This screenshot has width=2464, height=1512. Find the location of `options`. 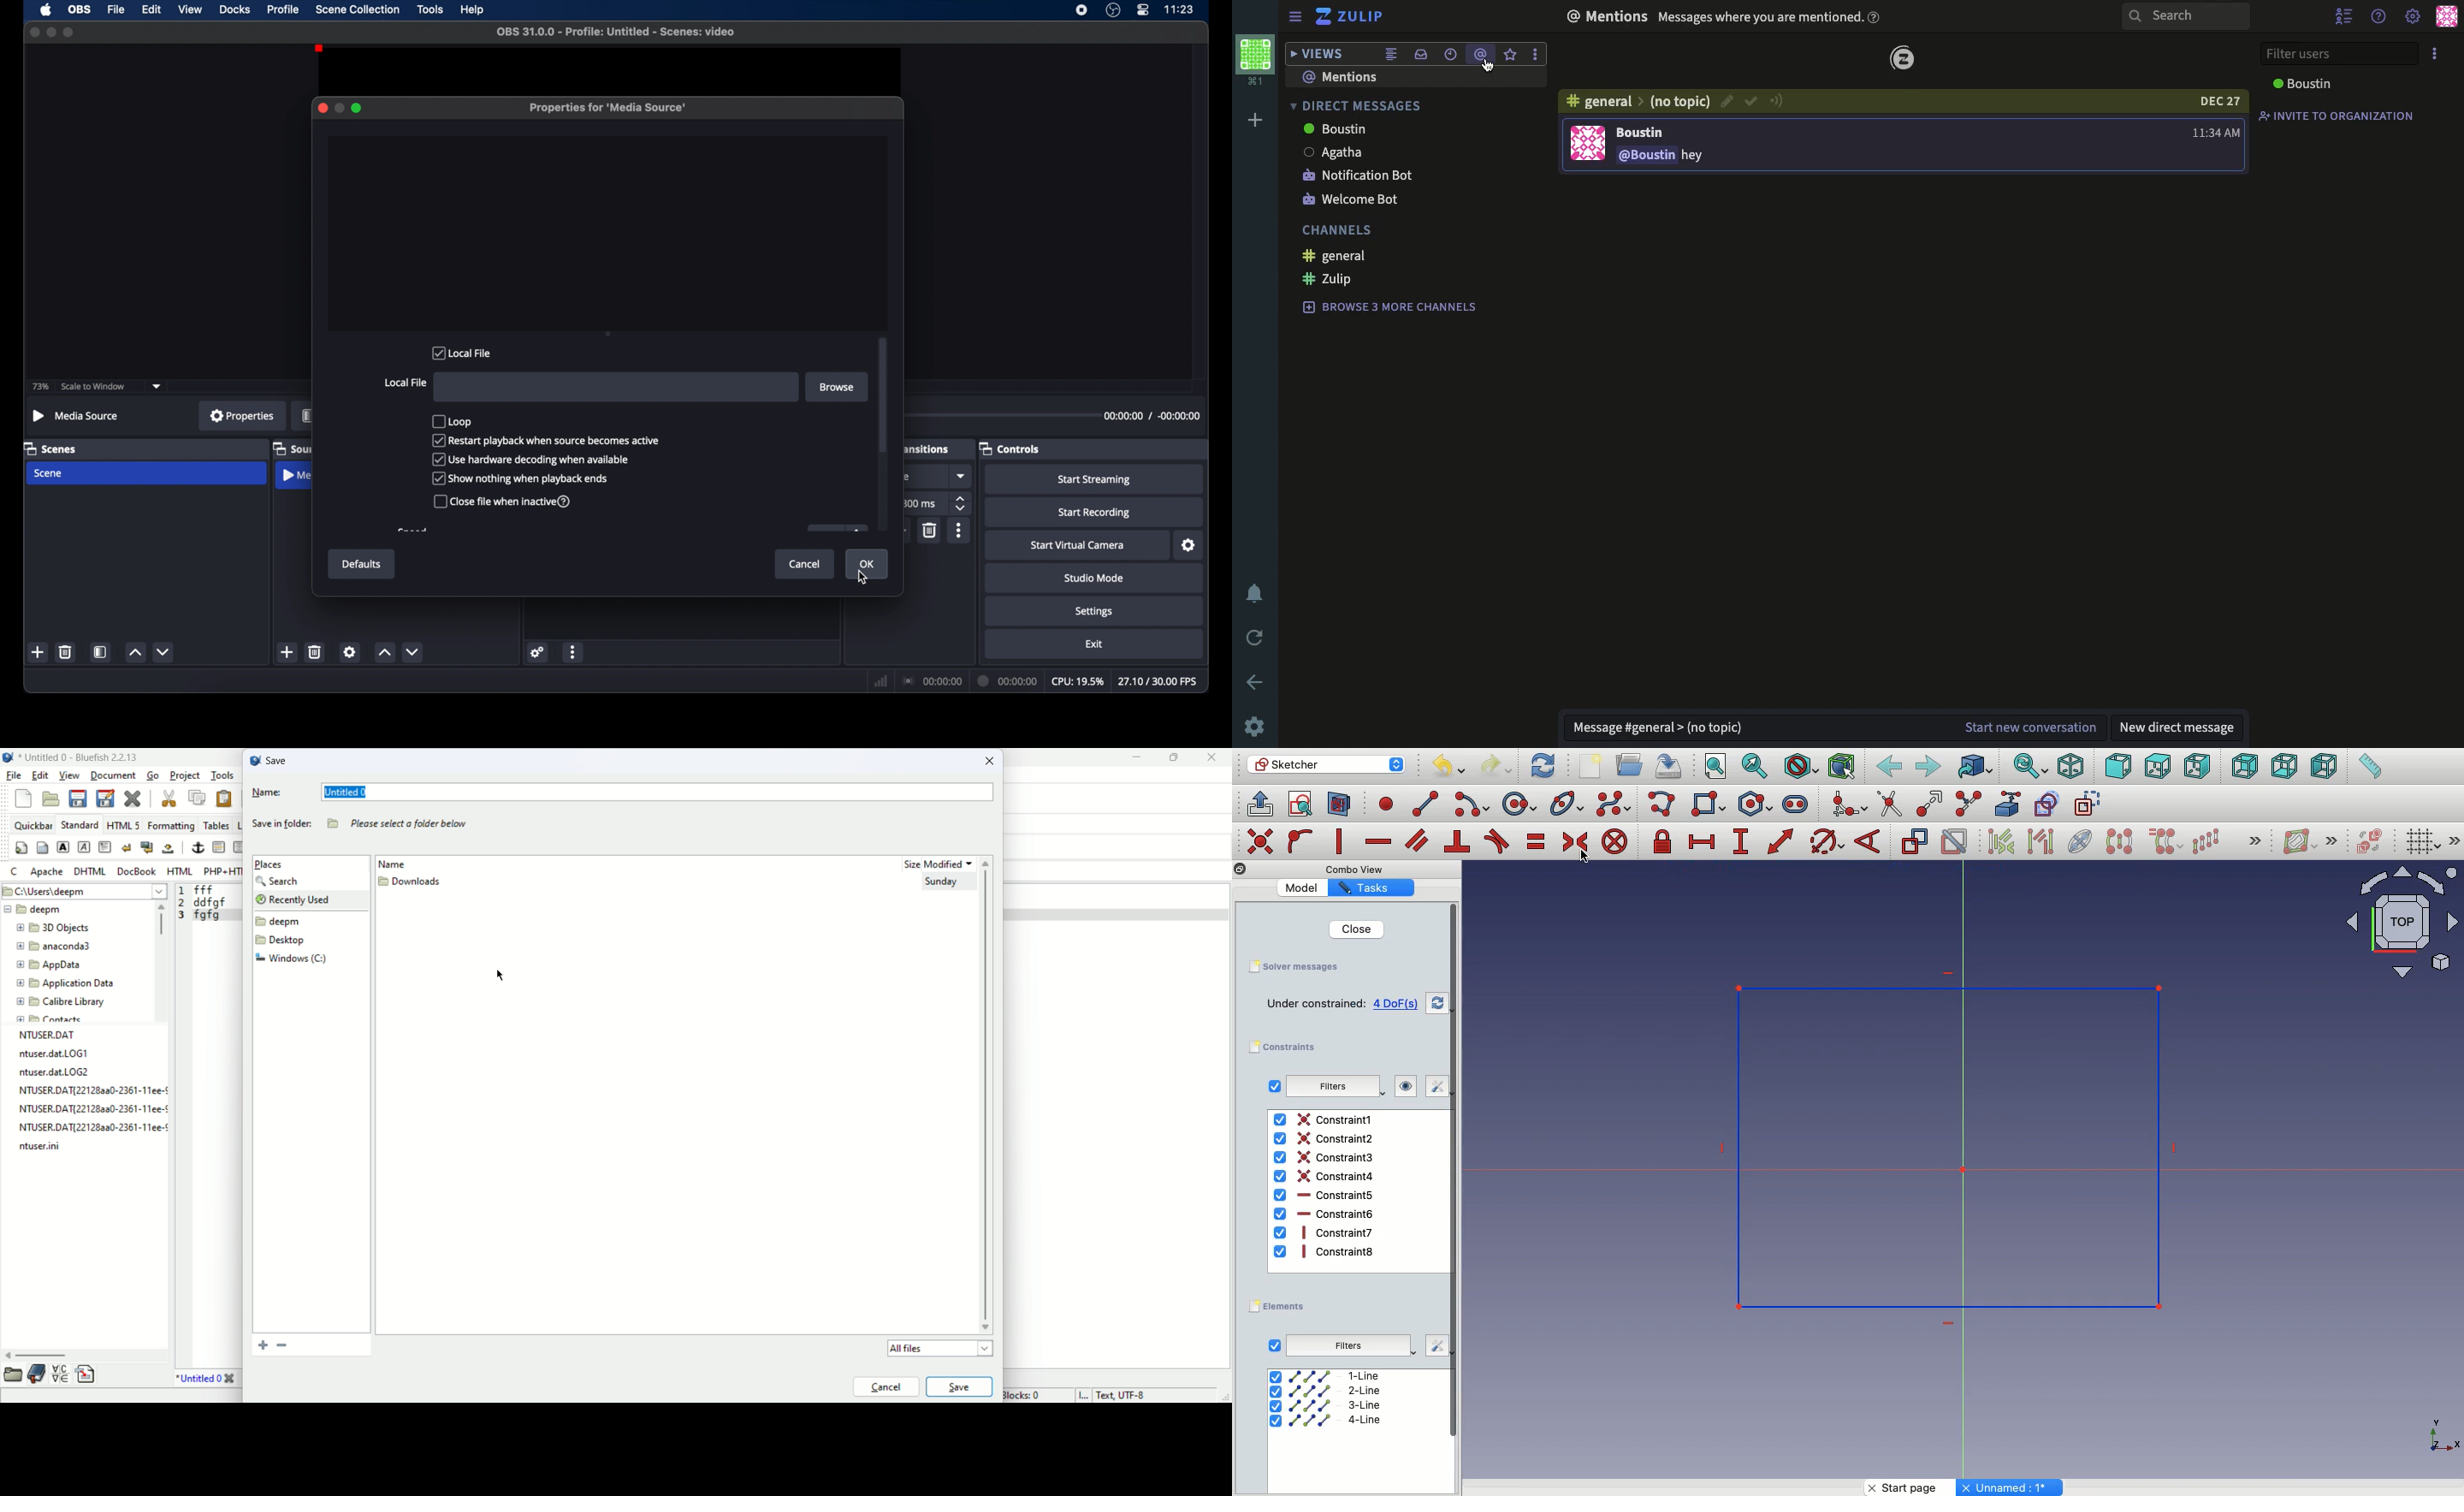

options is located at coordinates (2435, 54).